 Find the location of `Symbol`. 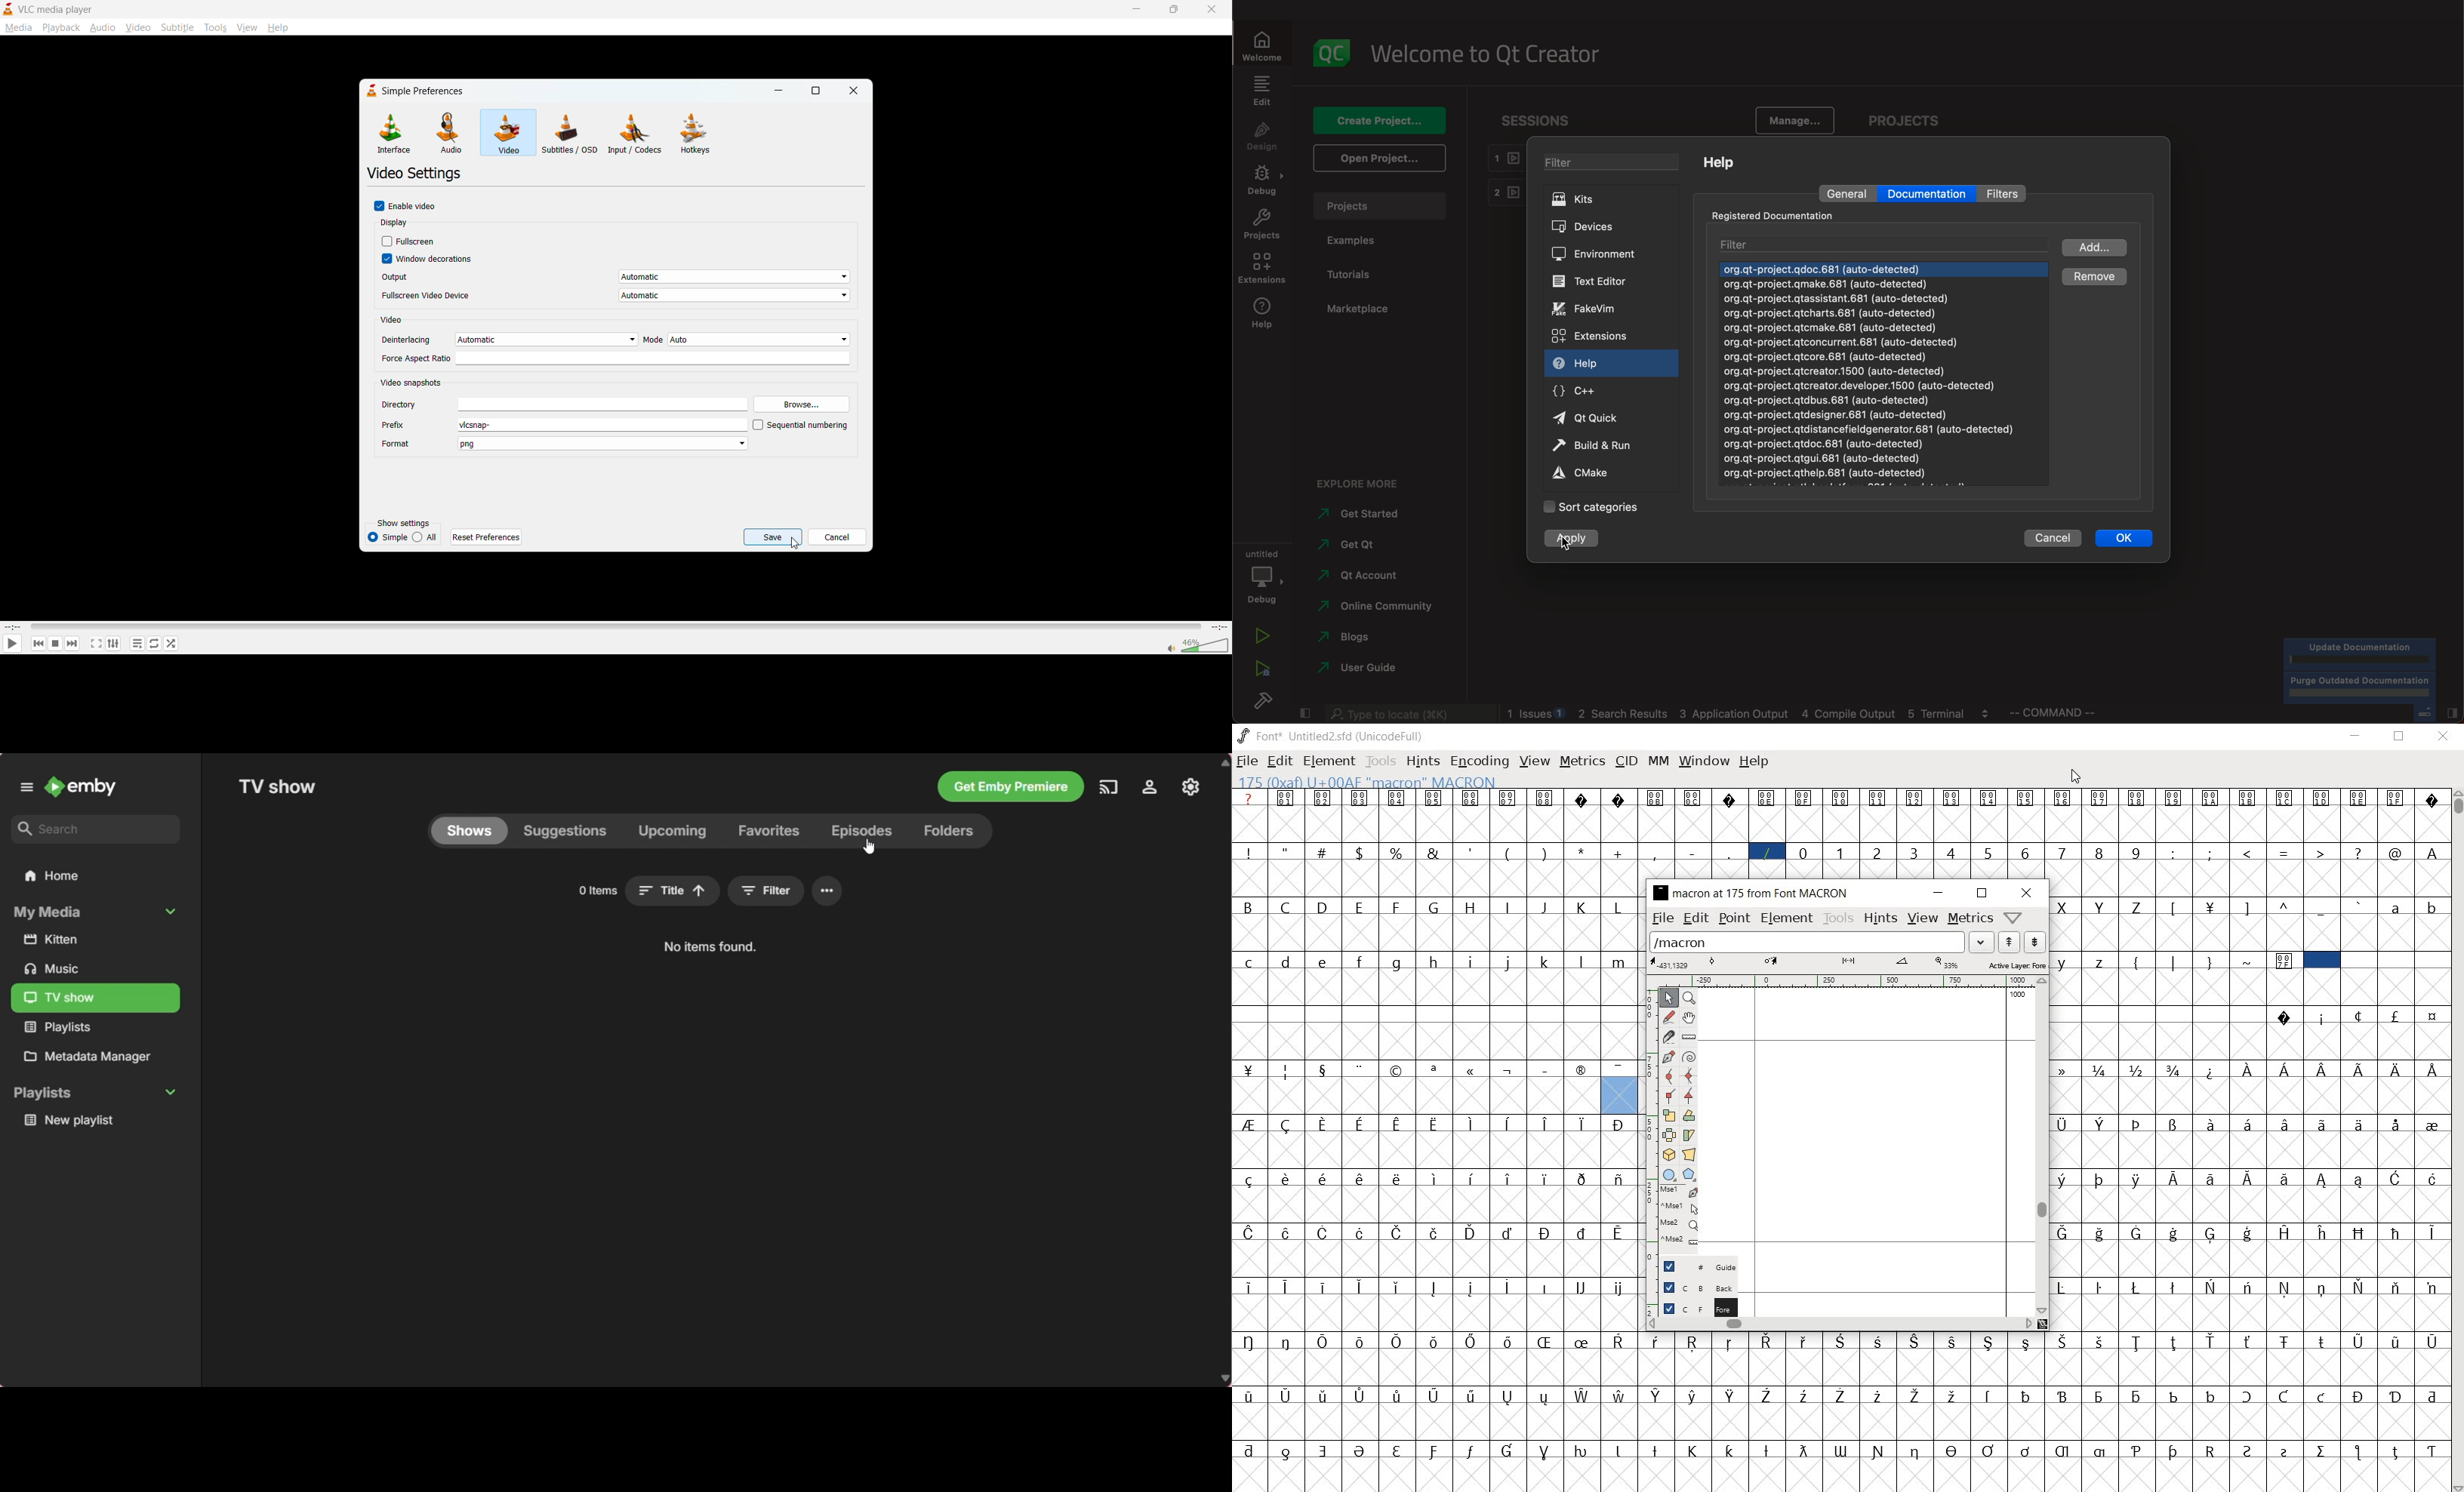

Symbol is located at coordinates (2102, 798).